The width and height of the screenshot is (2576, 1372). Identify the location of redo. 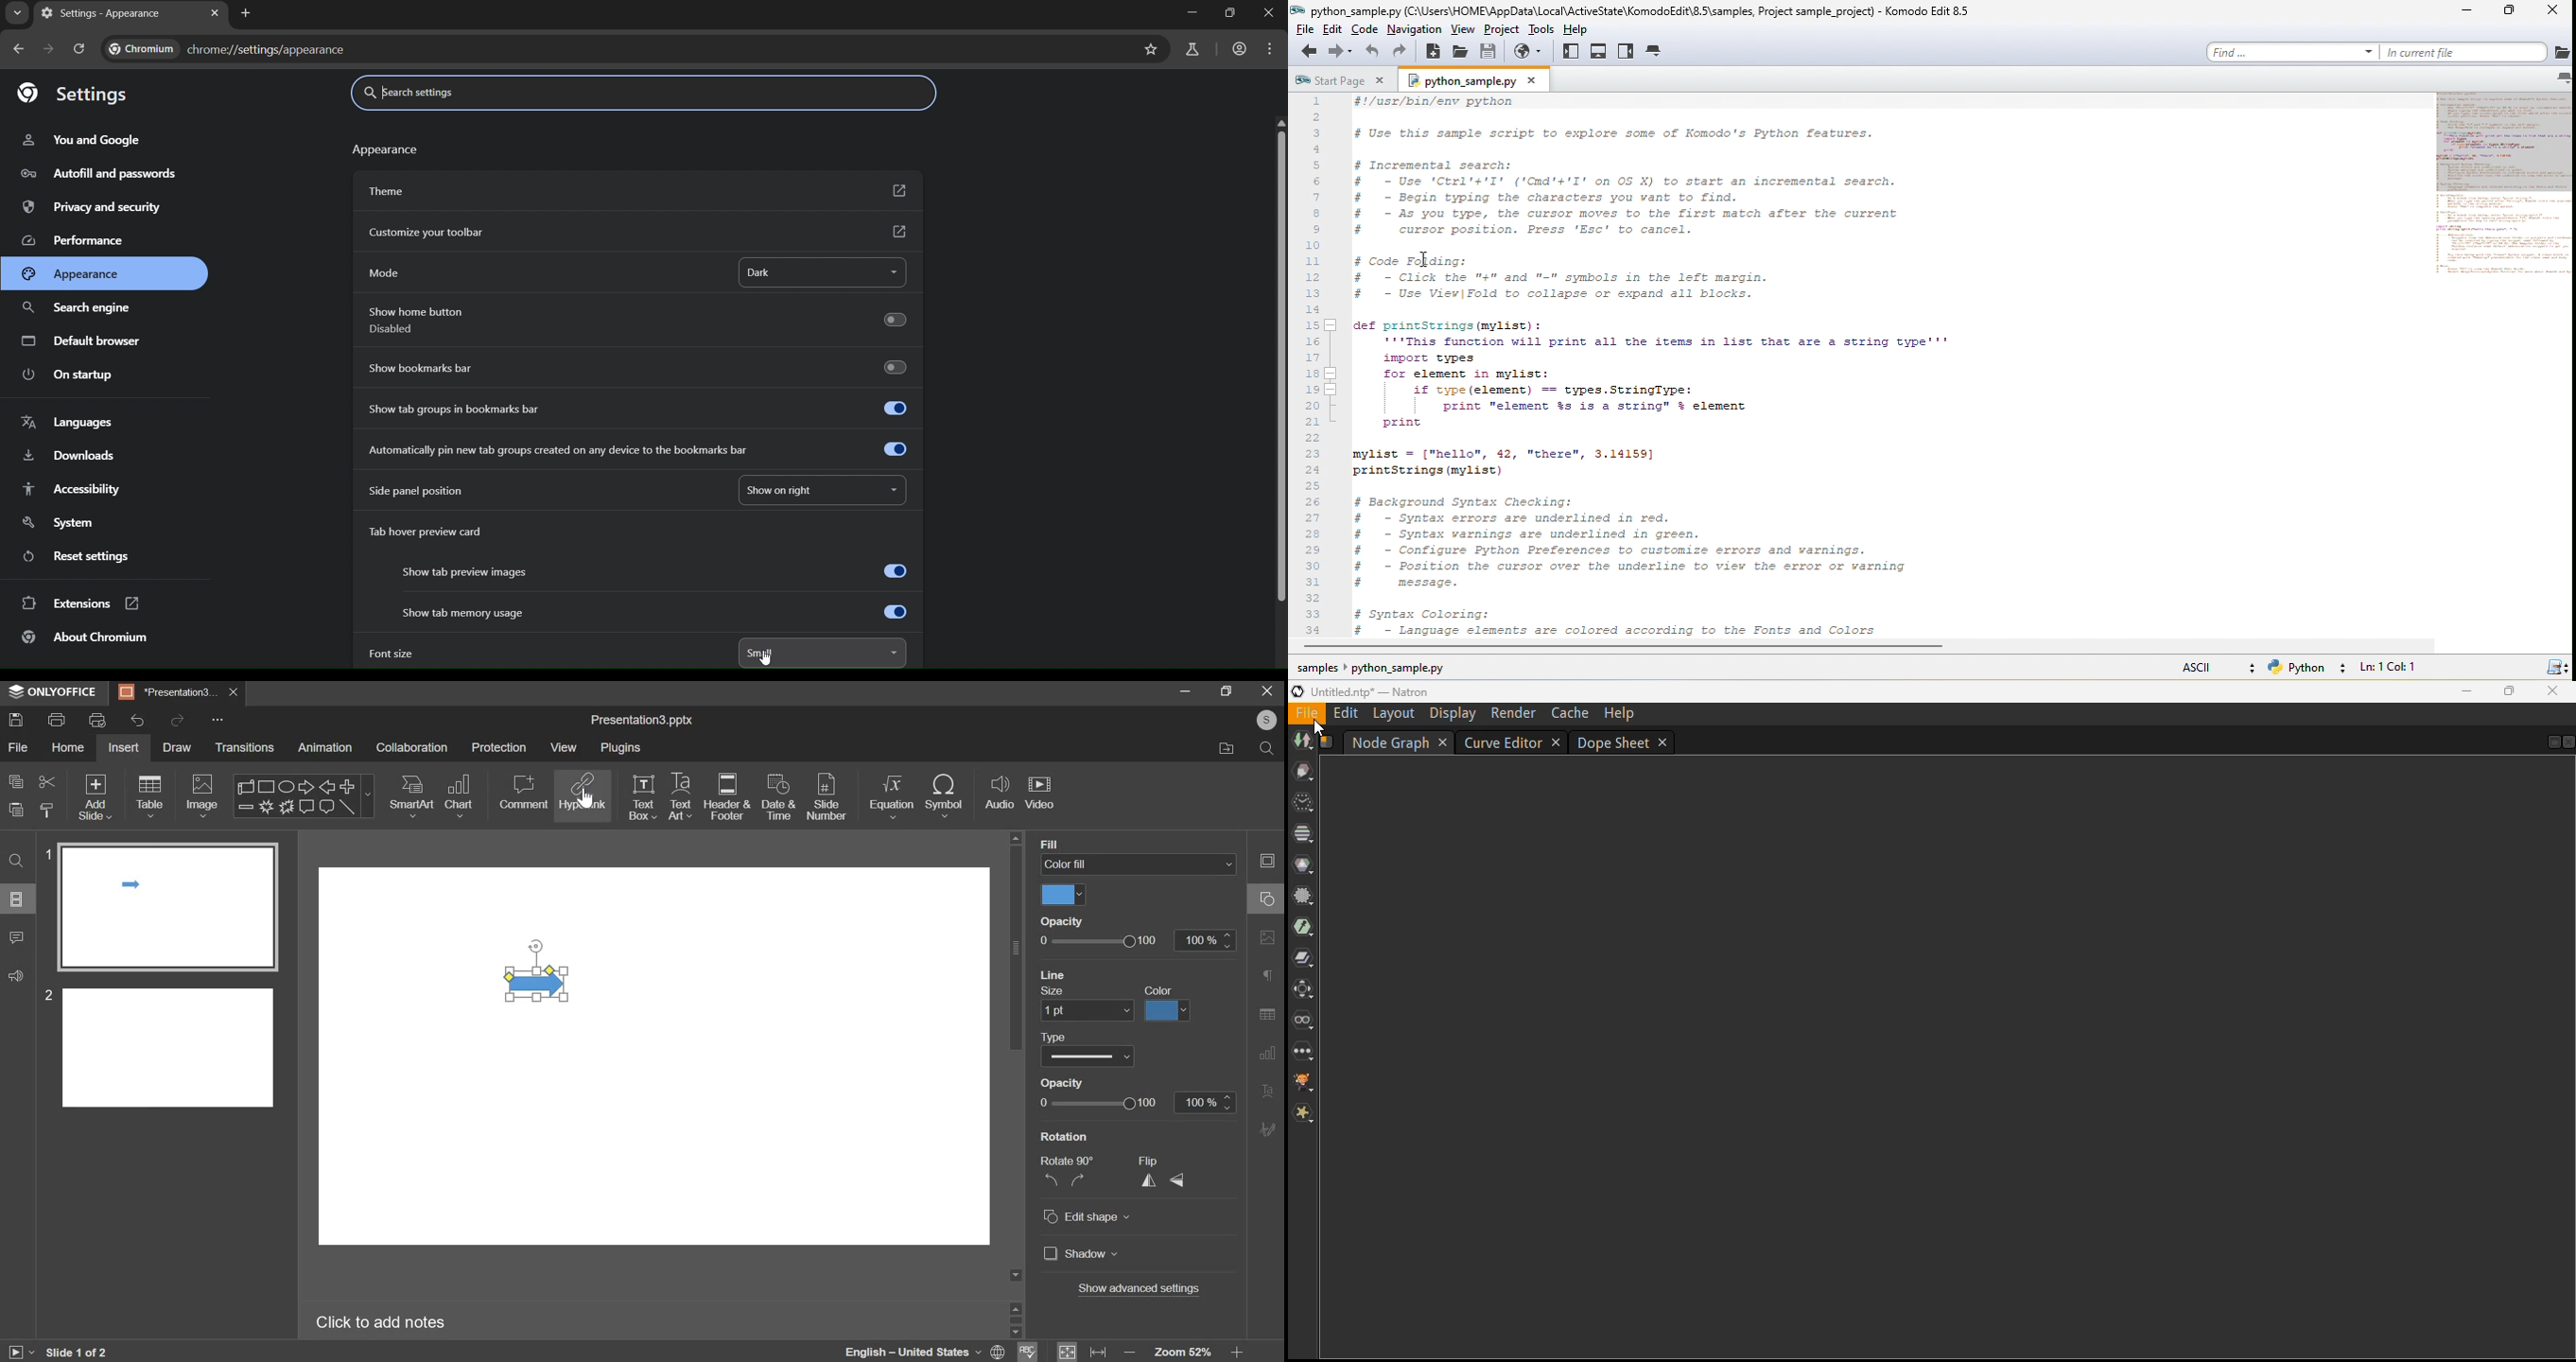
(179, 719).